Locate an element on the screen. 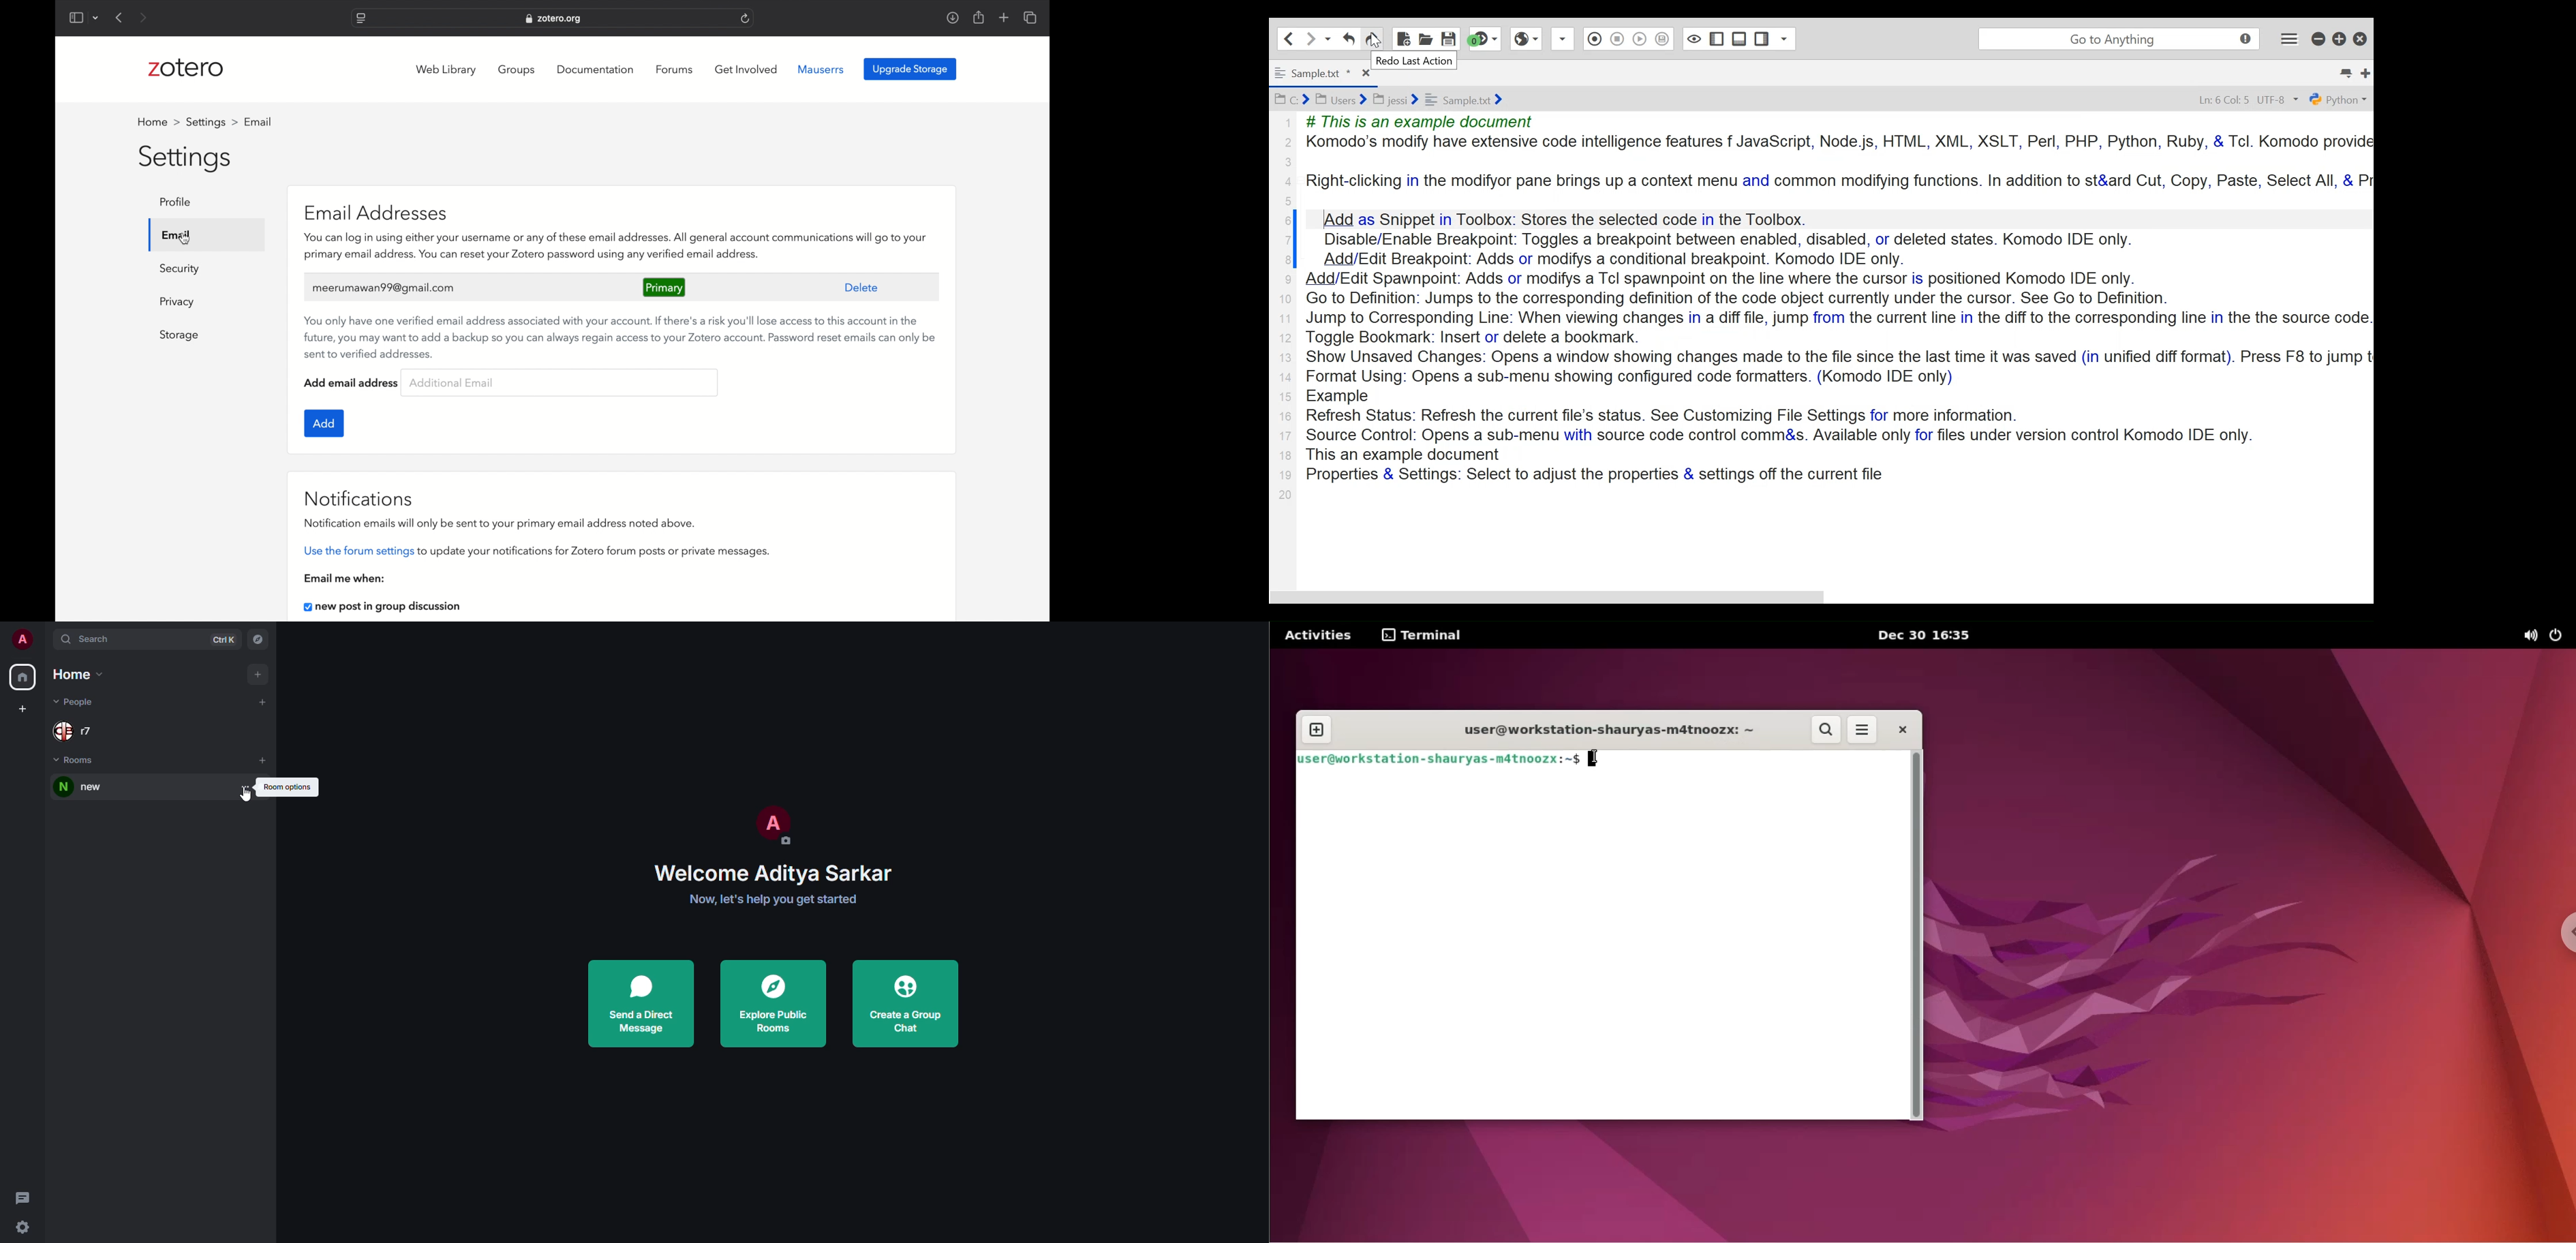 The height and width of the screenshot is (1260, 2576). Cursor is located at coordinates (246, 797).